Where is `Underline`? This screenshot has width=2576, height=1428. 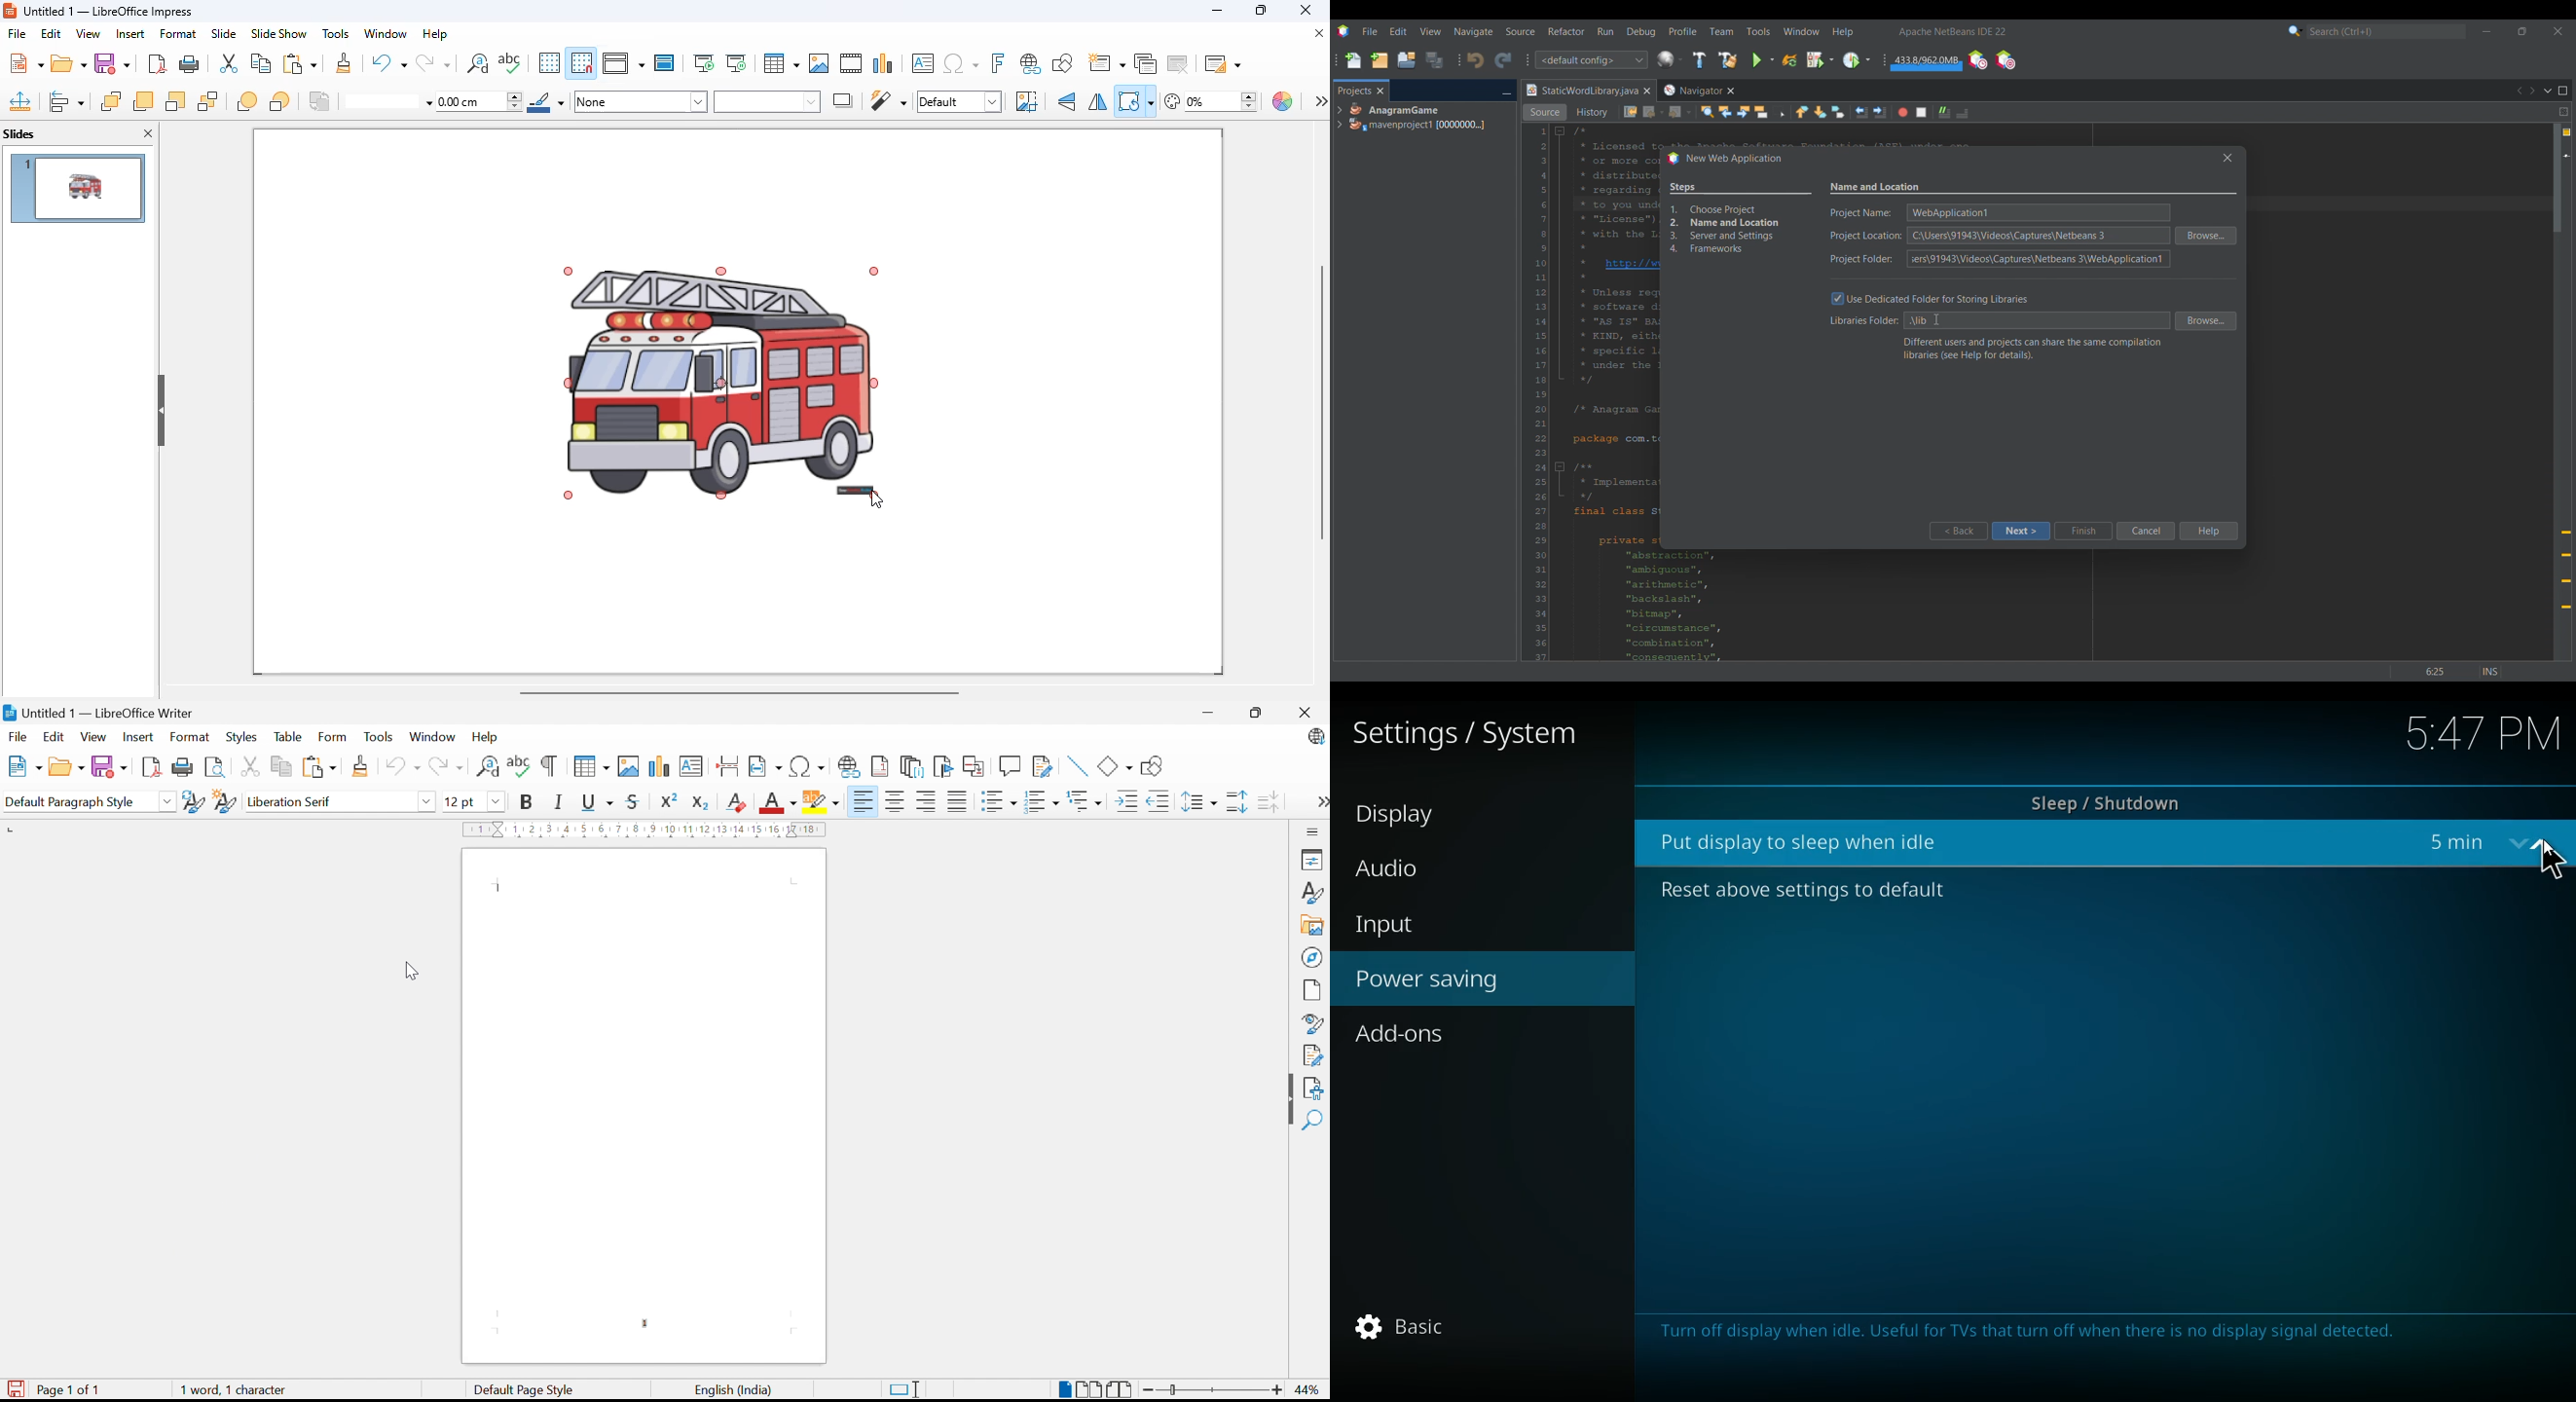 Underline is located at coordinates (596, 801).